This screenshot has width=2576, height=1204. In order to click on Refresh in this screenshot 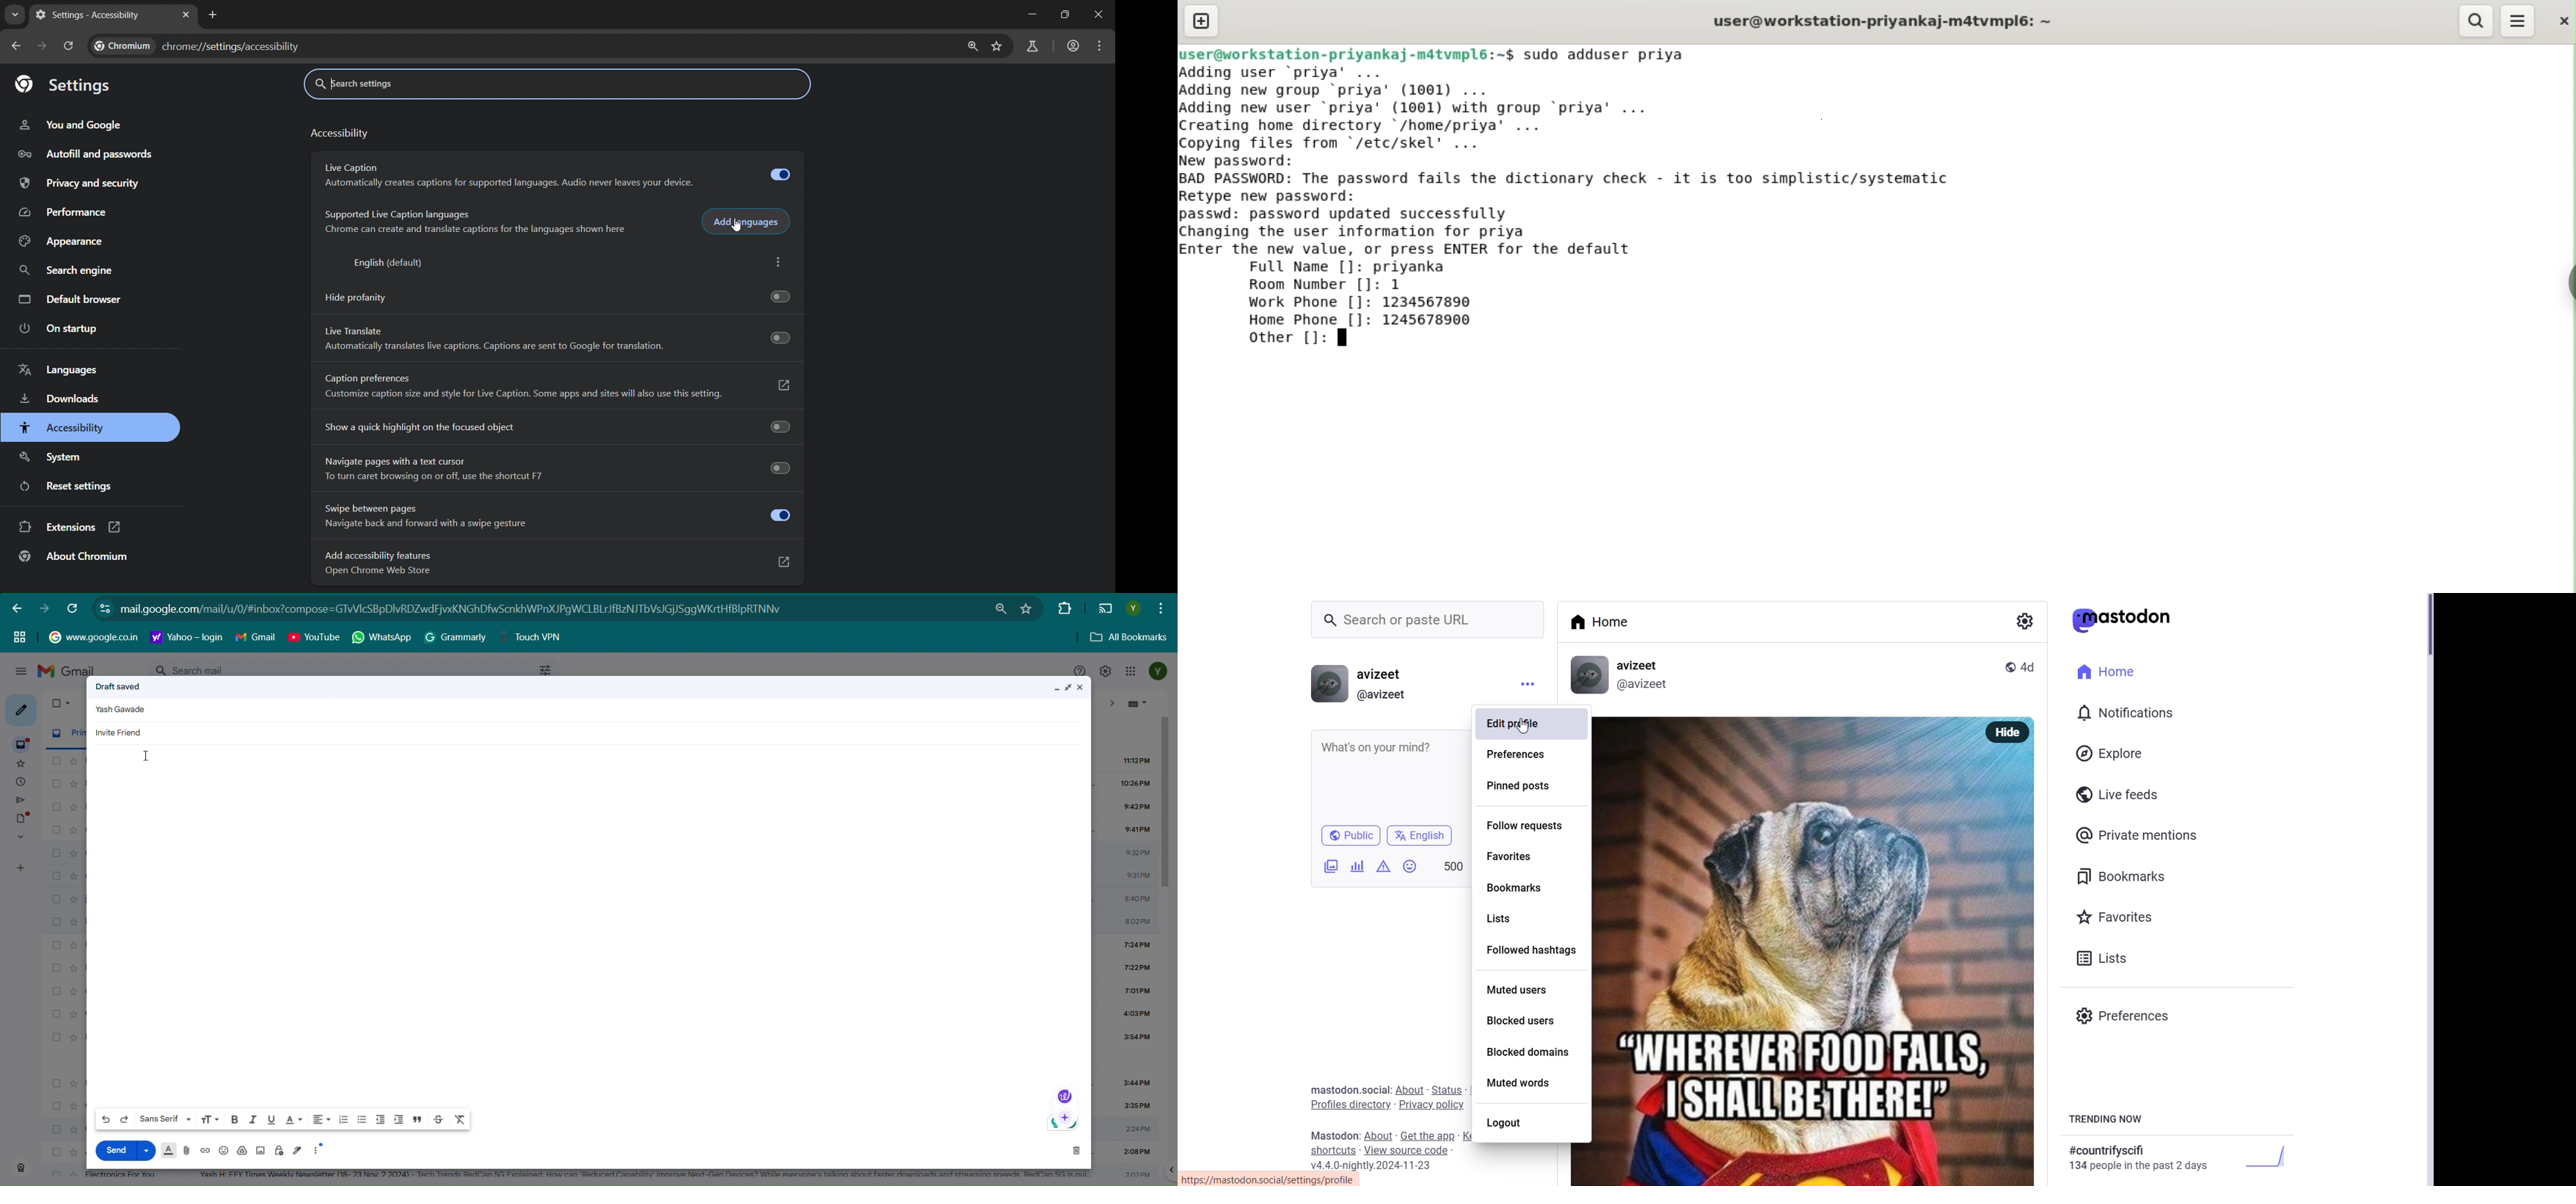, I will do `click(74, 608)`.